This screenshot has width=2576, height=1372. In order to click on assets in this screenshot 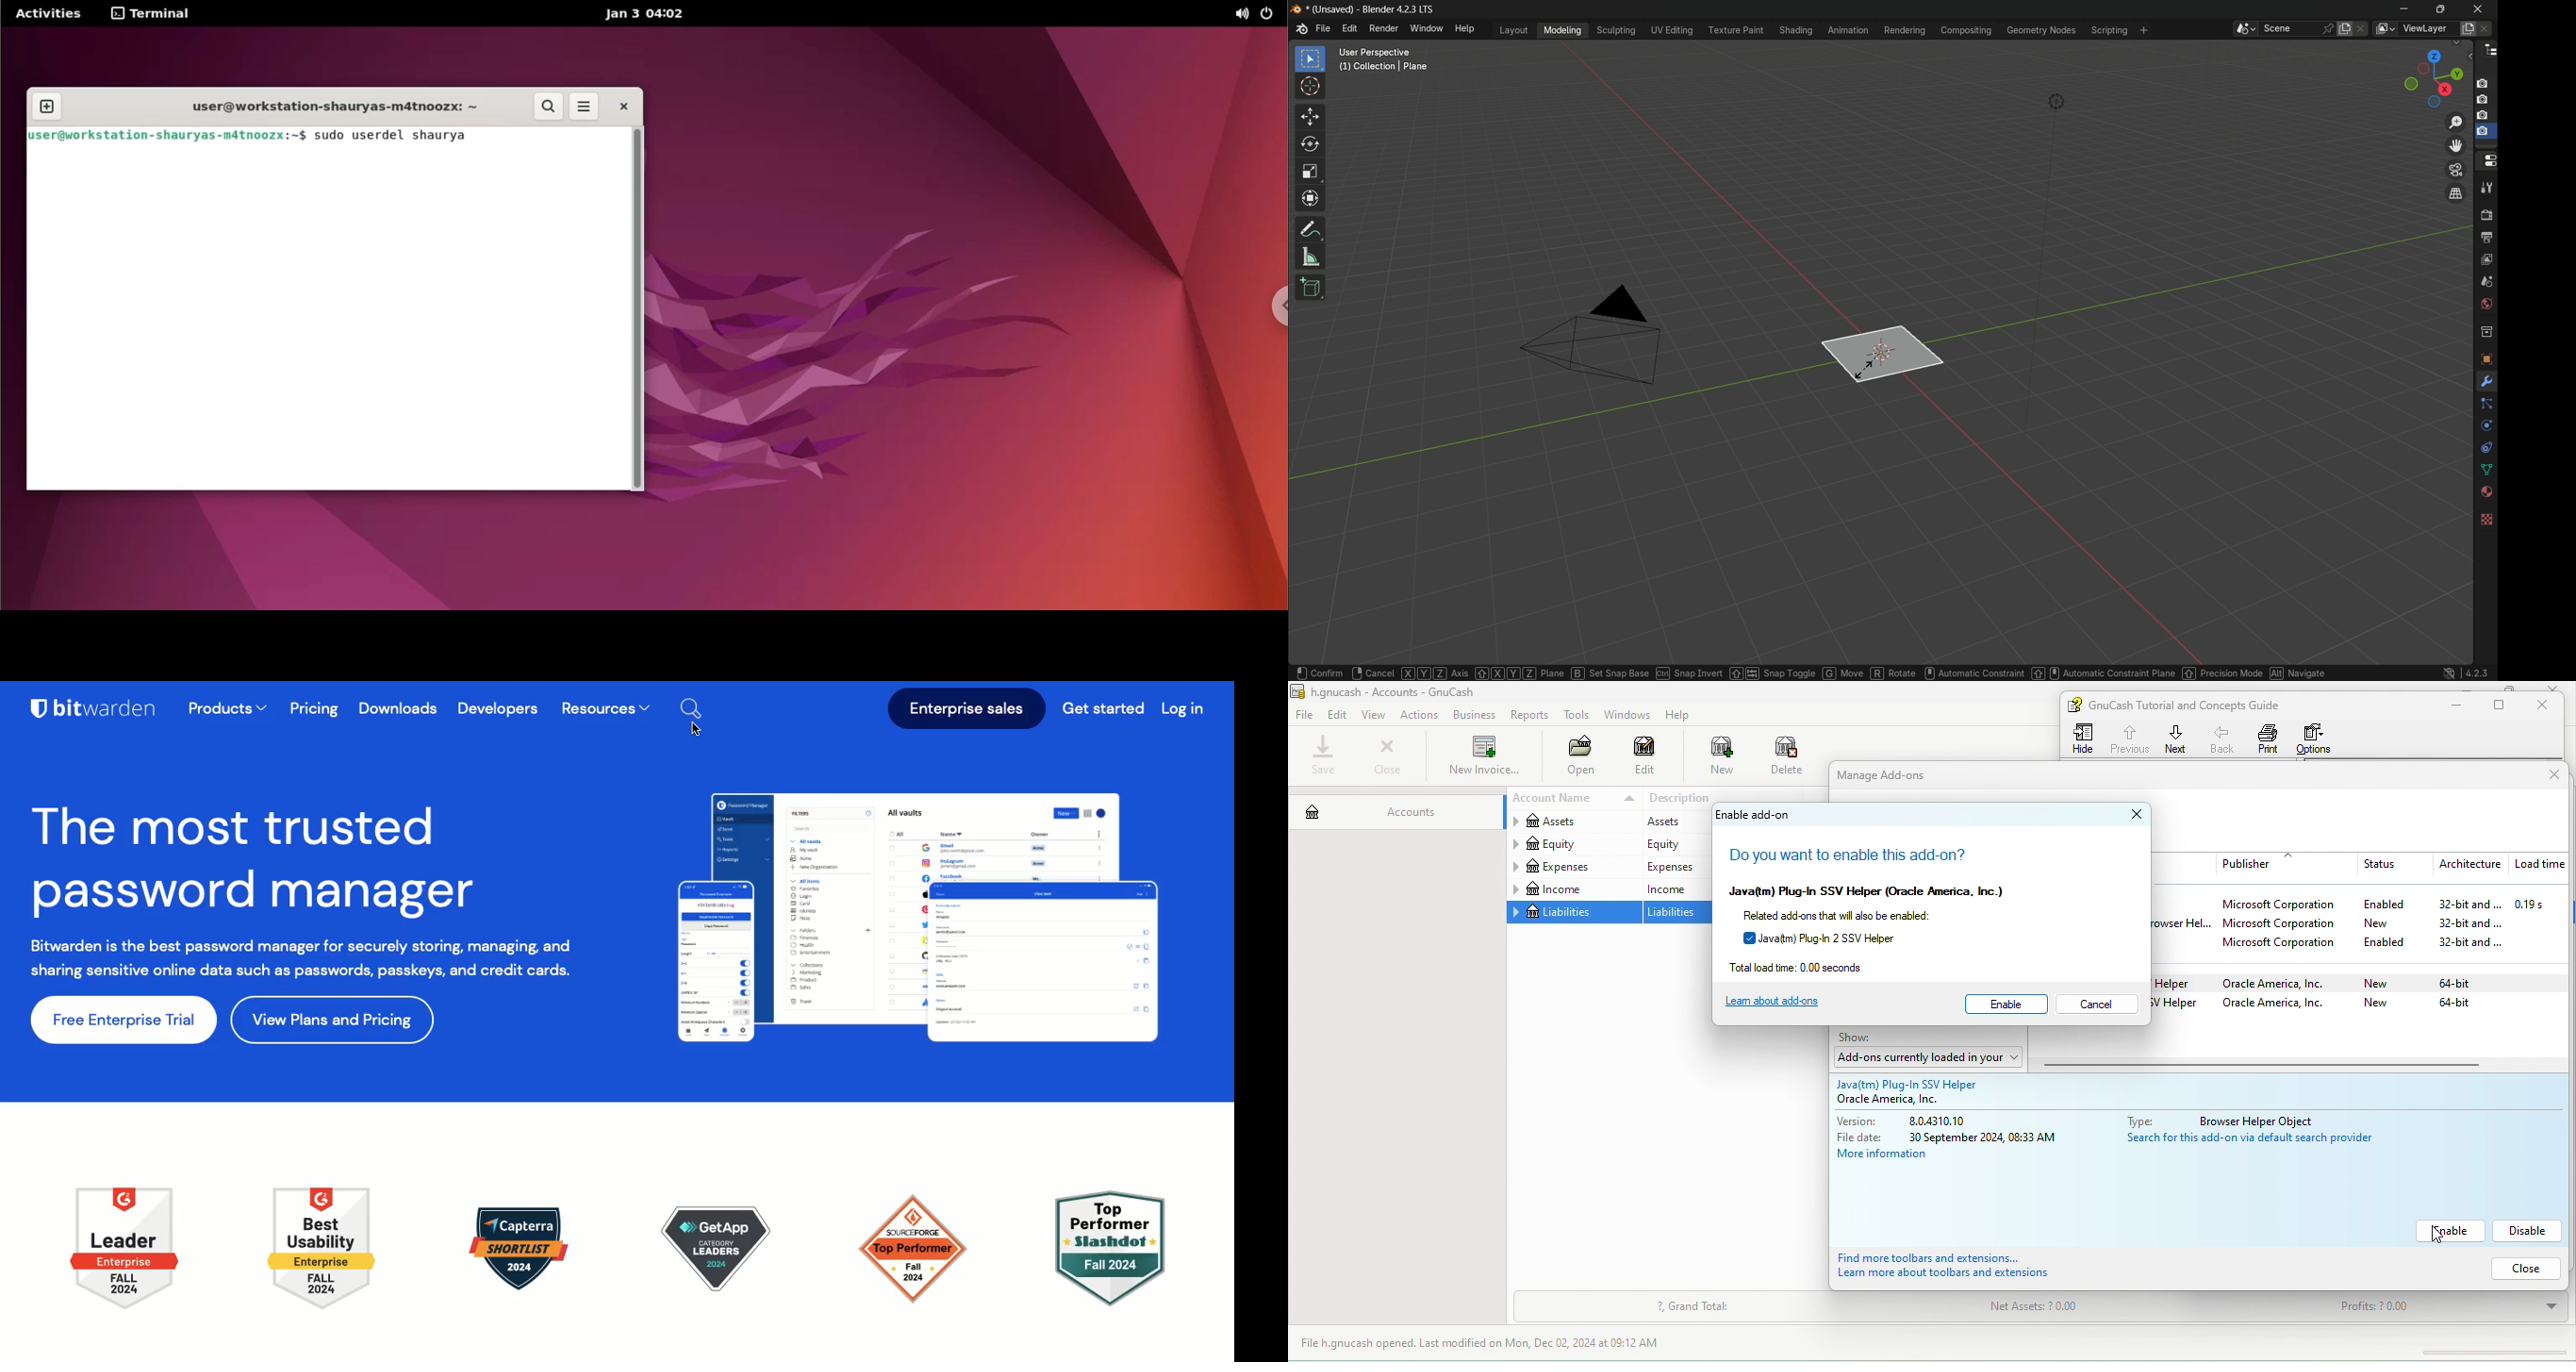, I will do `click(1571, 823)`.